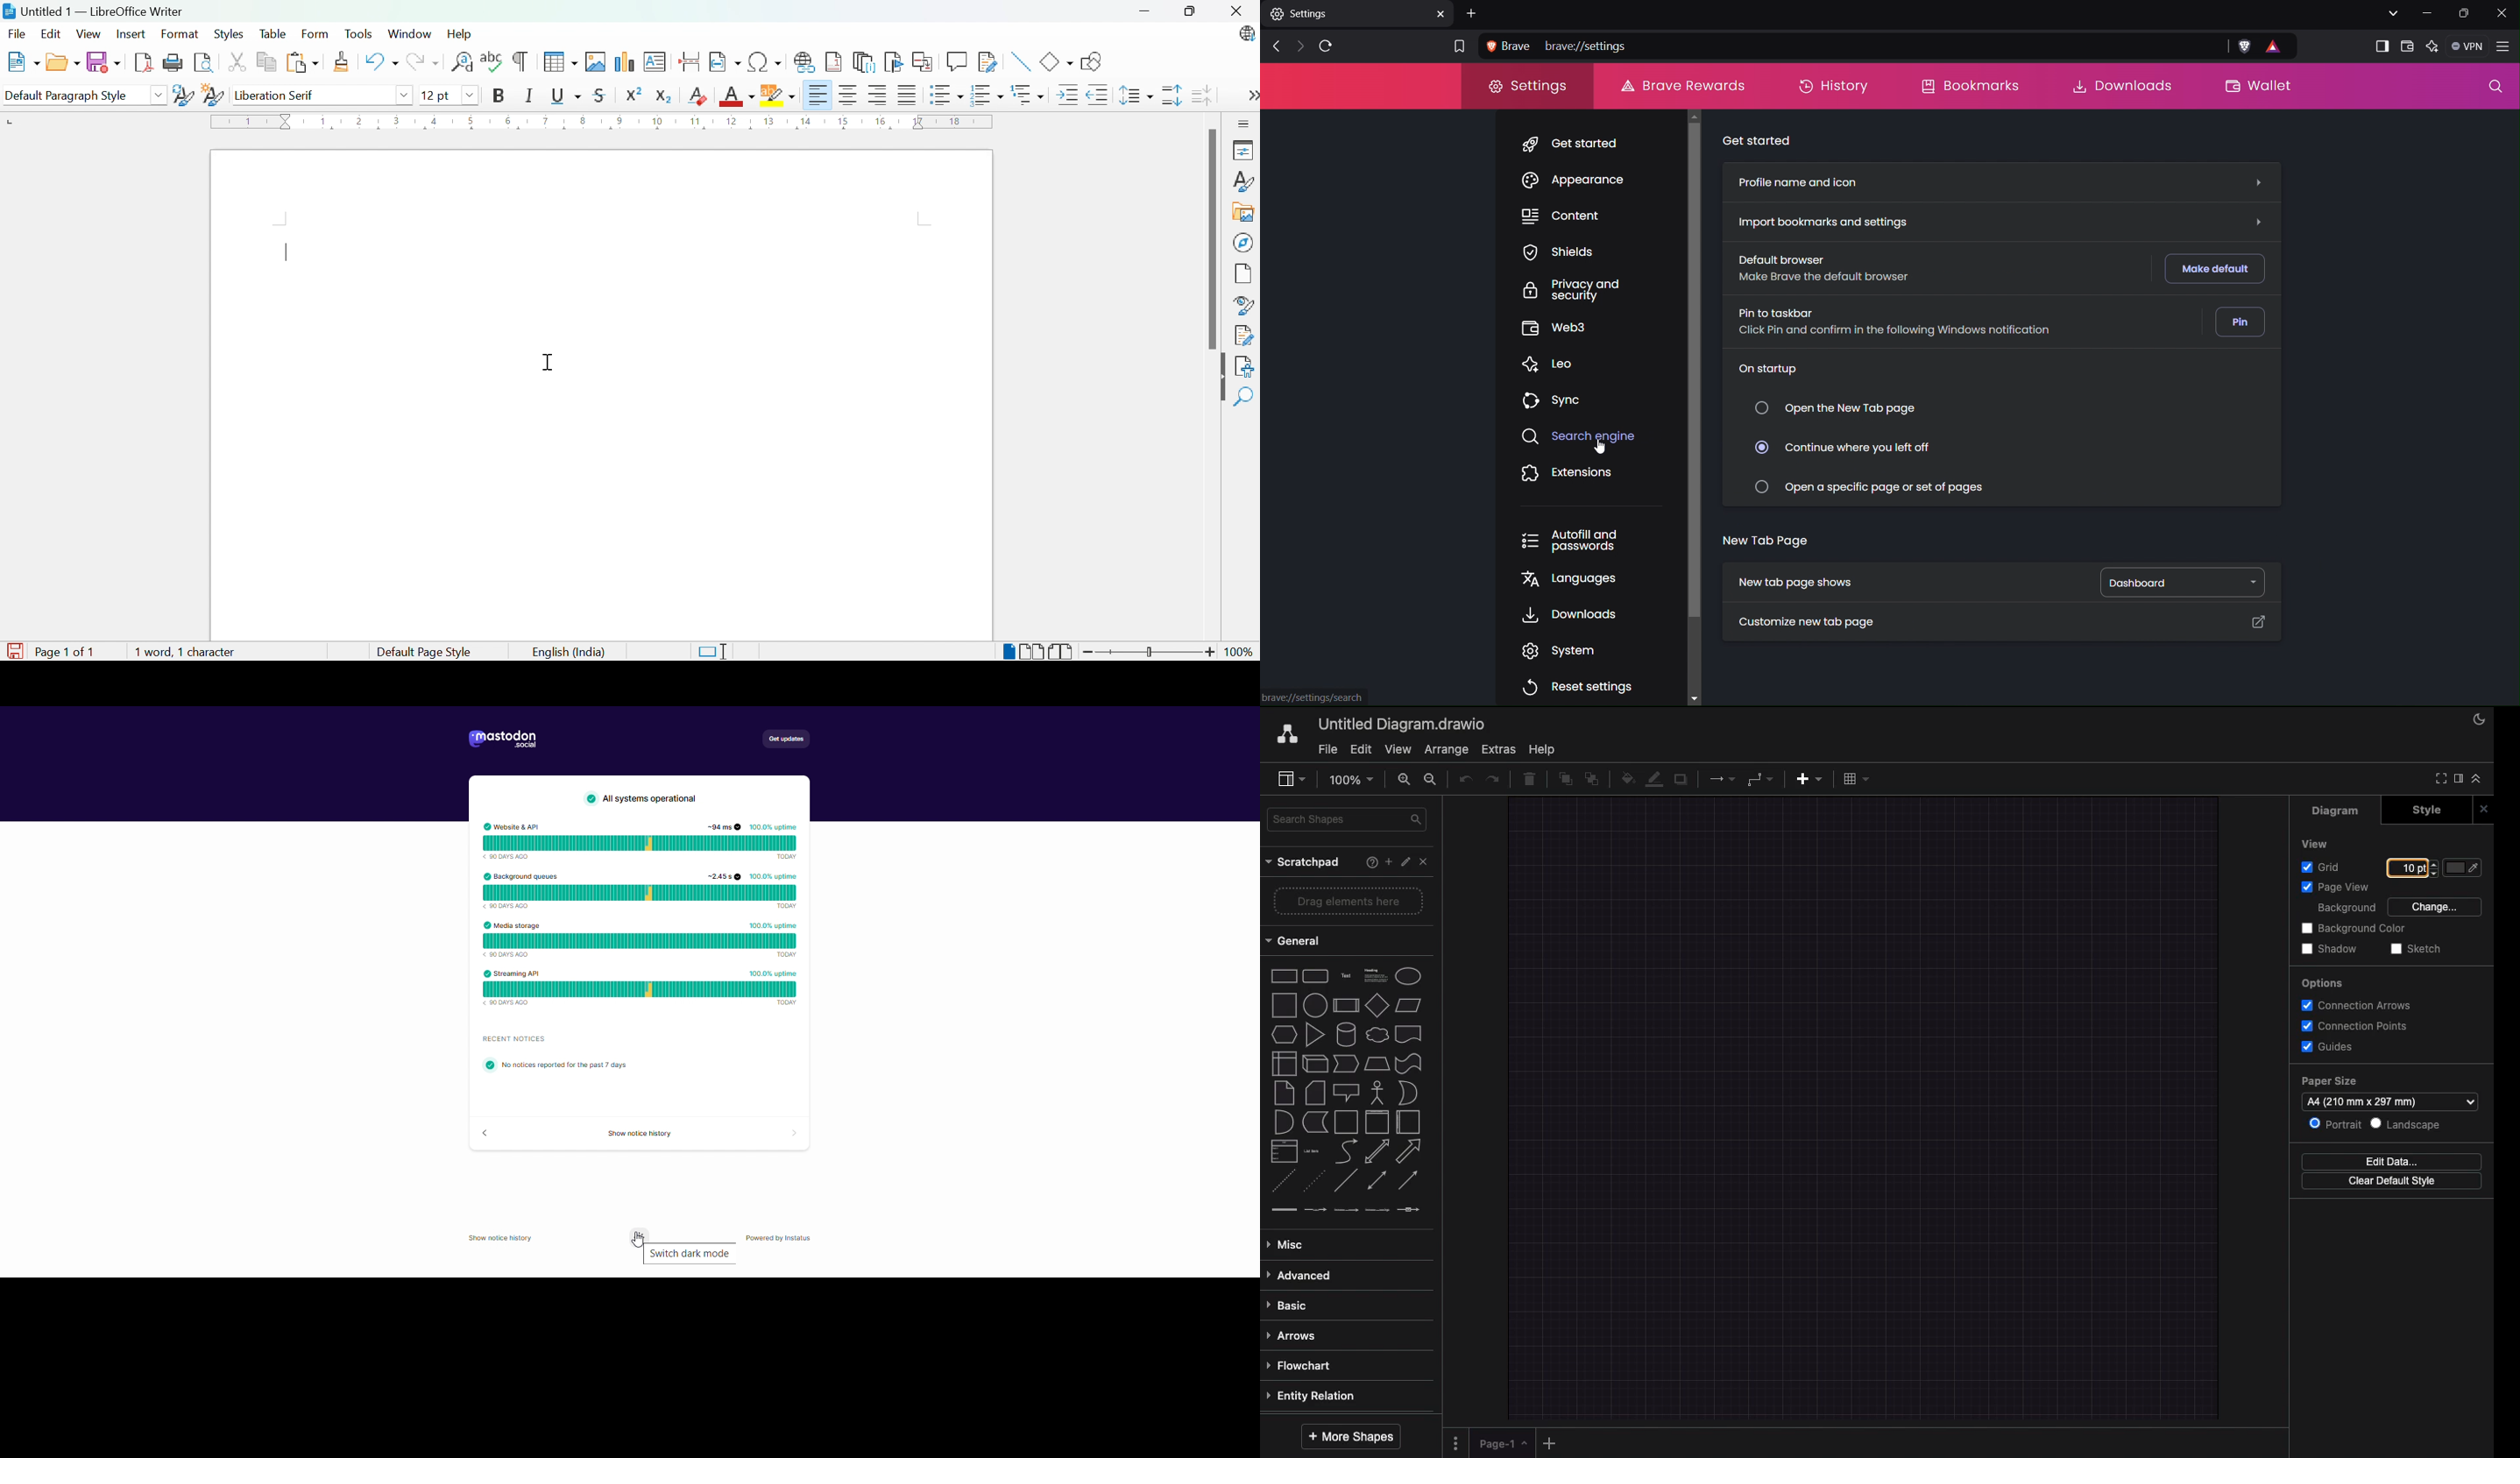 This screenshot has width=2520, height=1484. I want to click on Hide, so click(1220, 378).